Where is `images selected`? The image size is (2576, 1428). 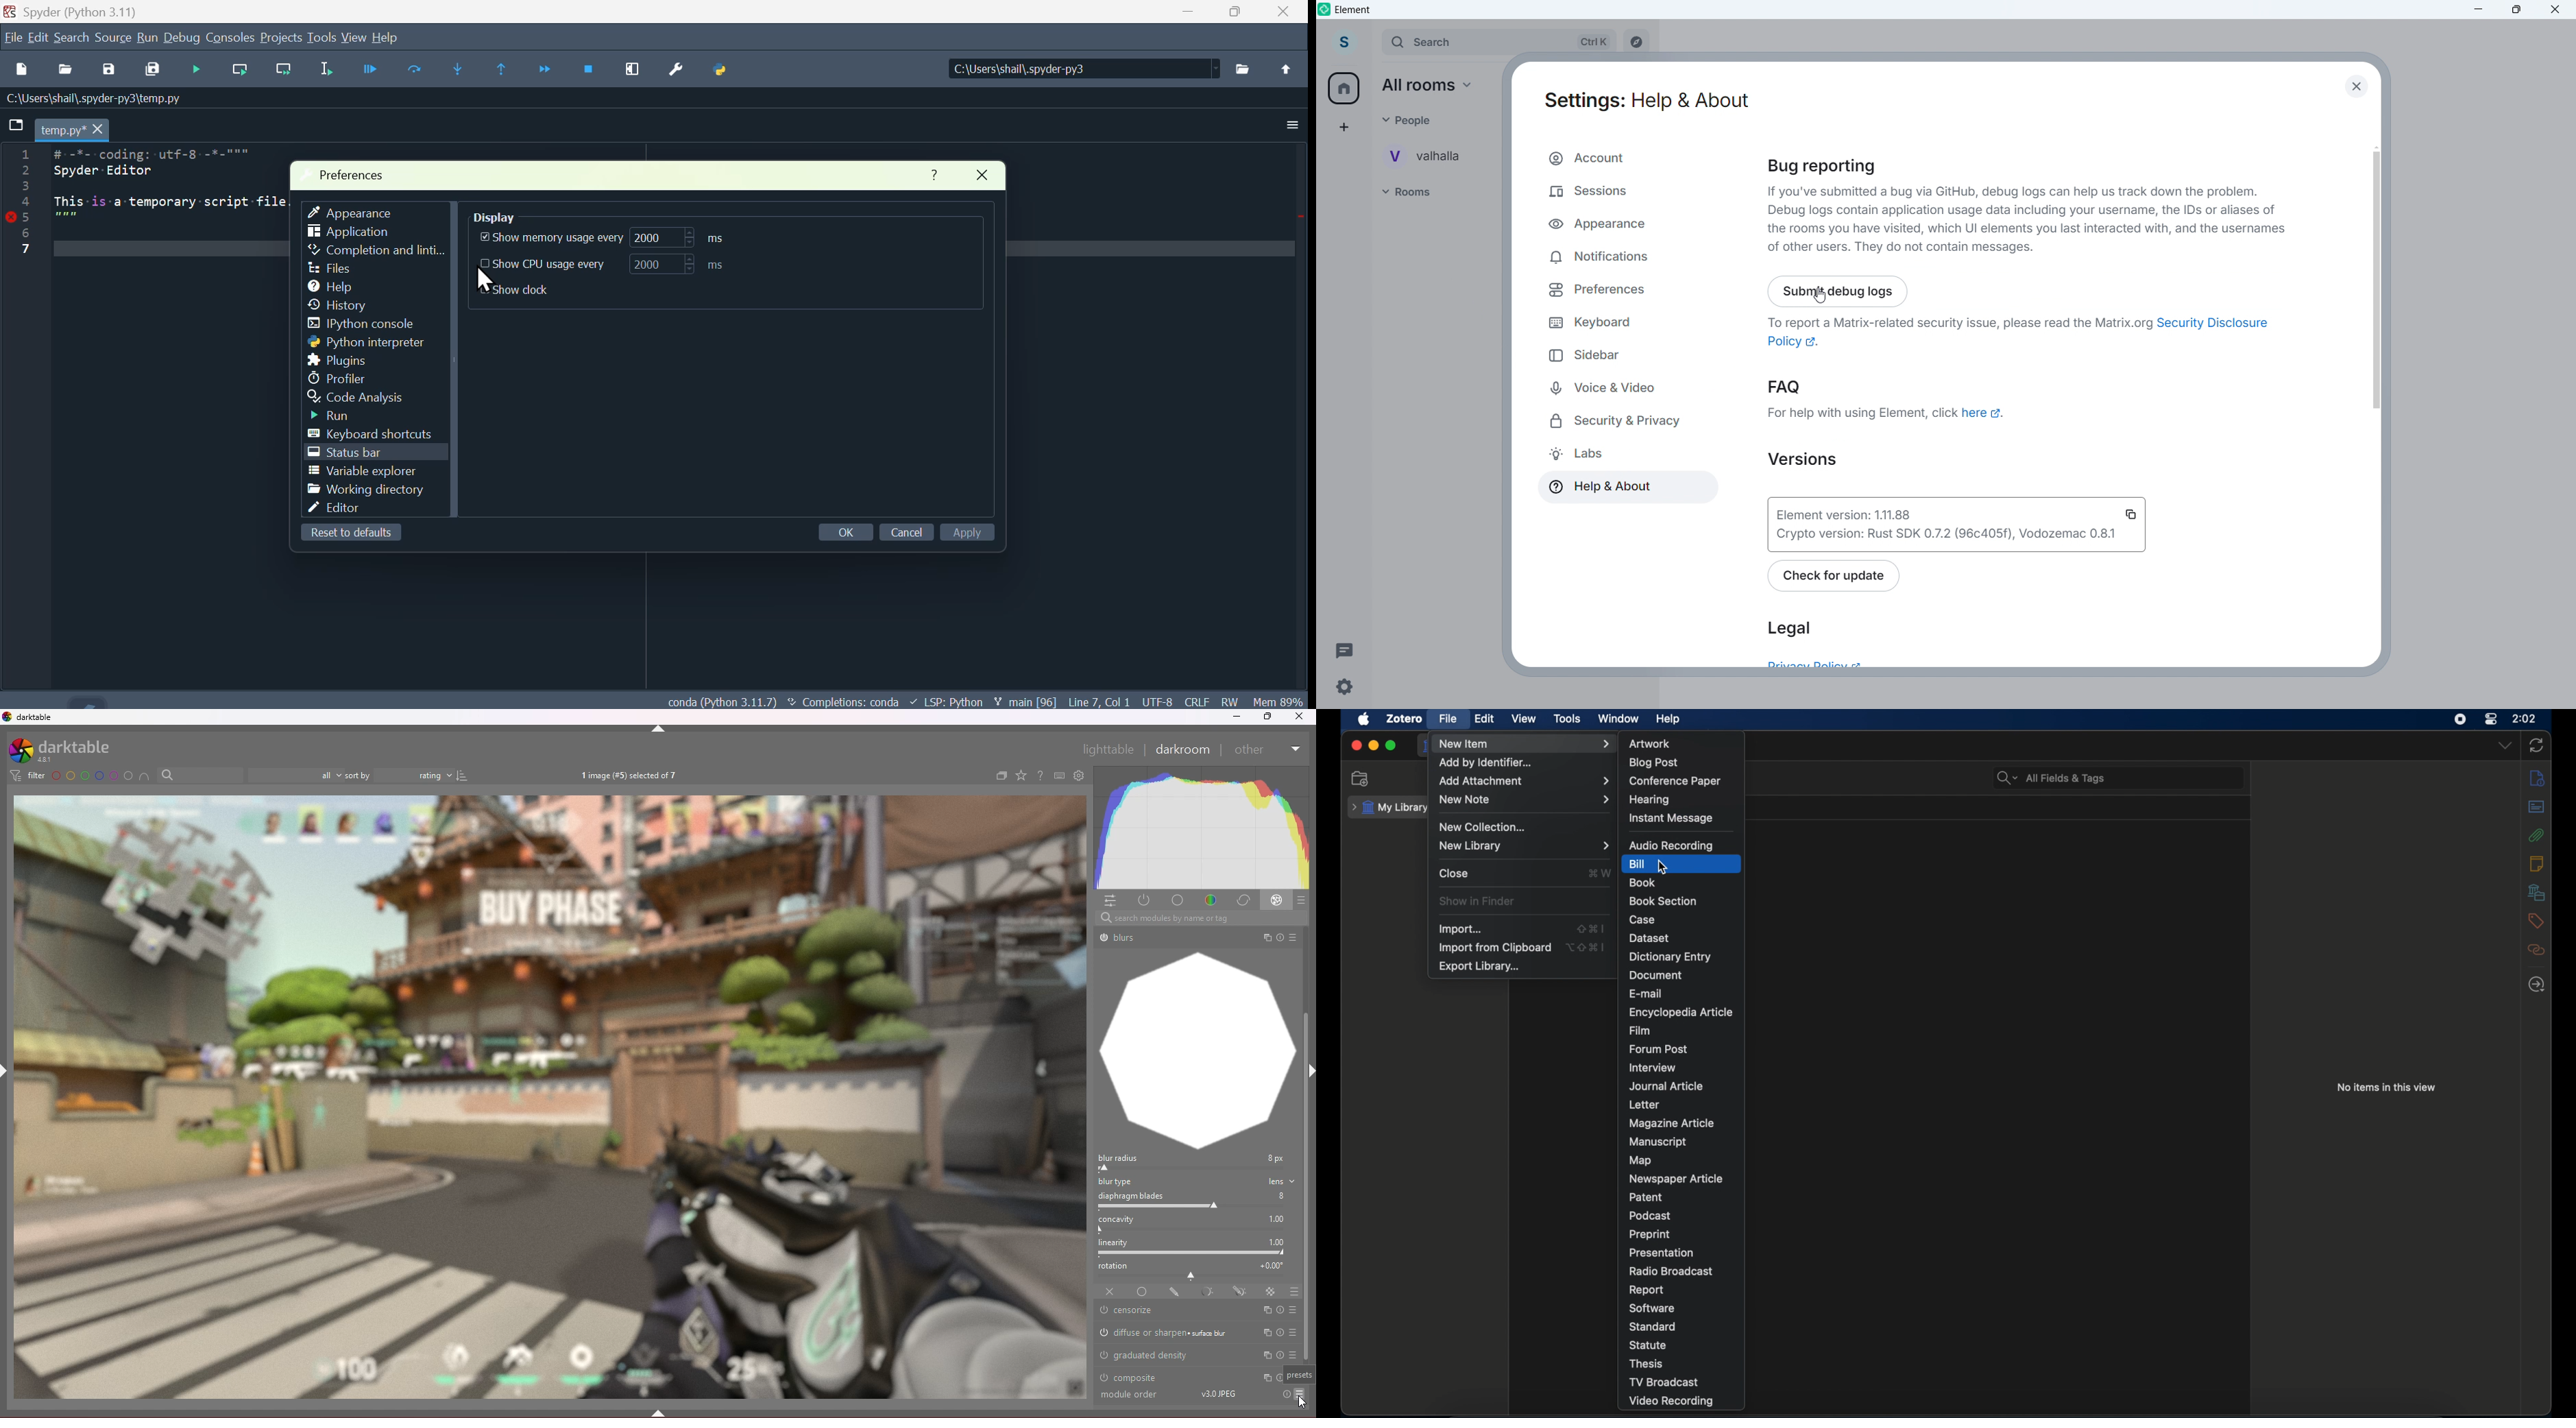 images selected is located at coordinates (631, 775).